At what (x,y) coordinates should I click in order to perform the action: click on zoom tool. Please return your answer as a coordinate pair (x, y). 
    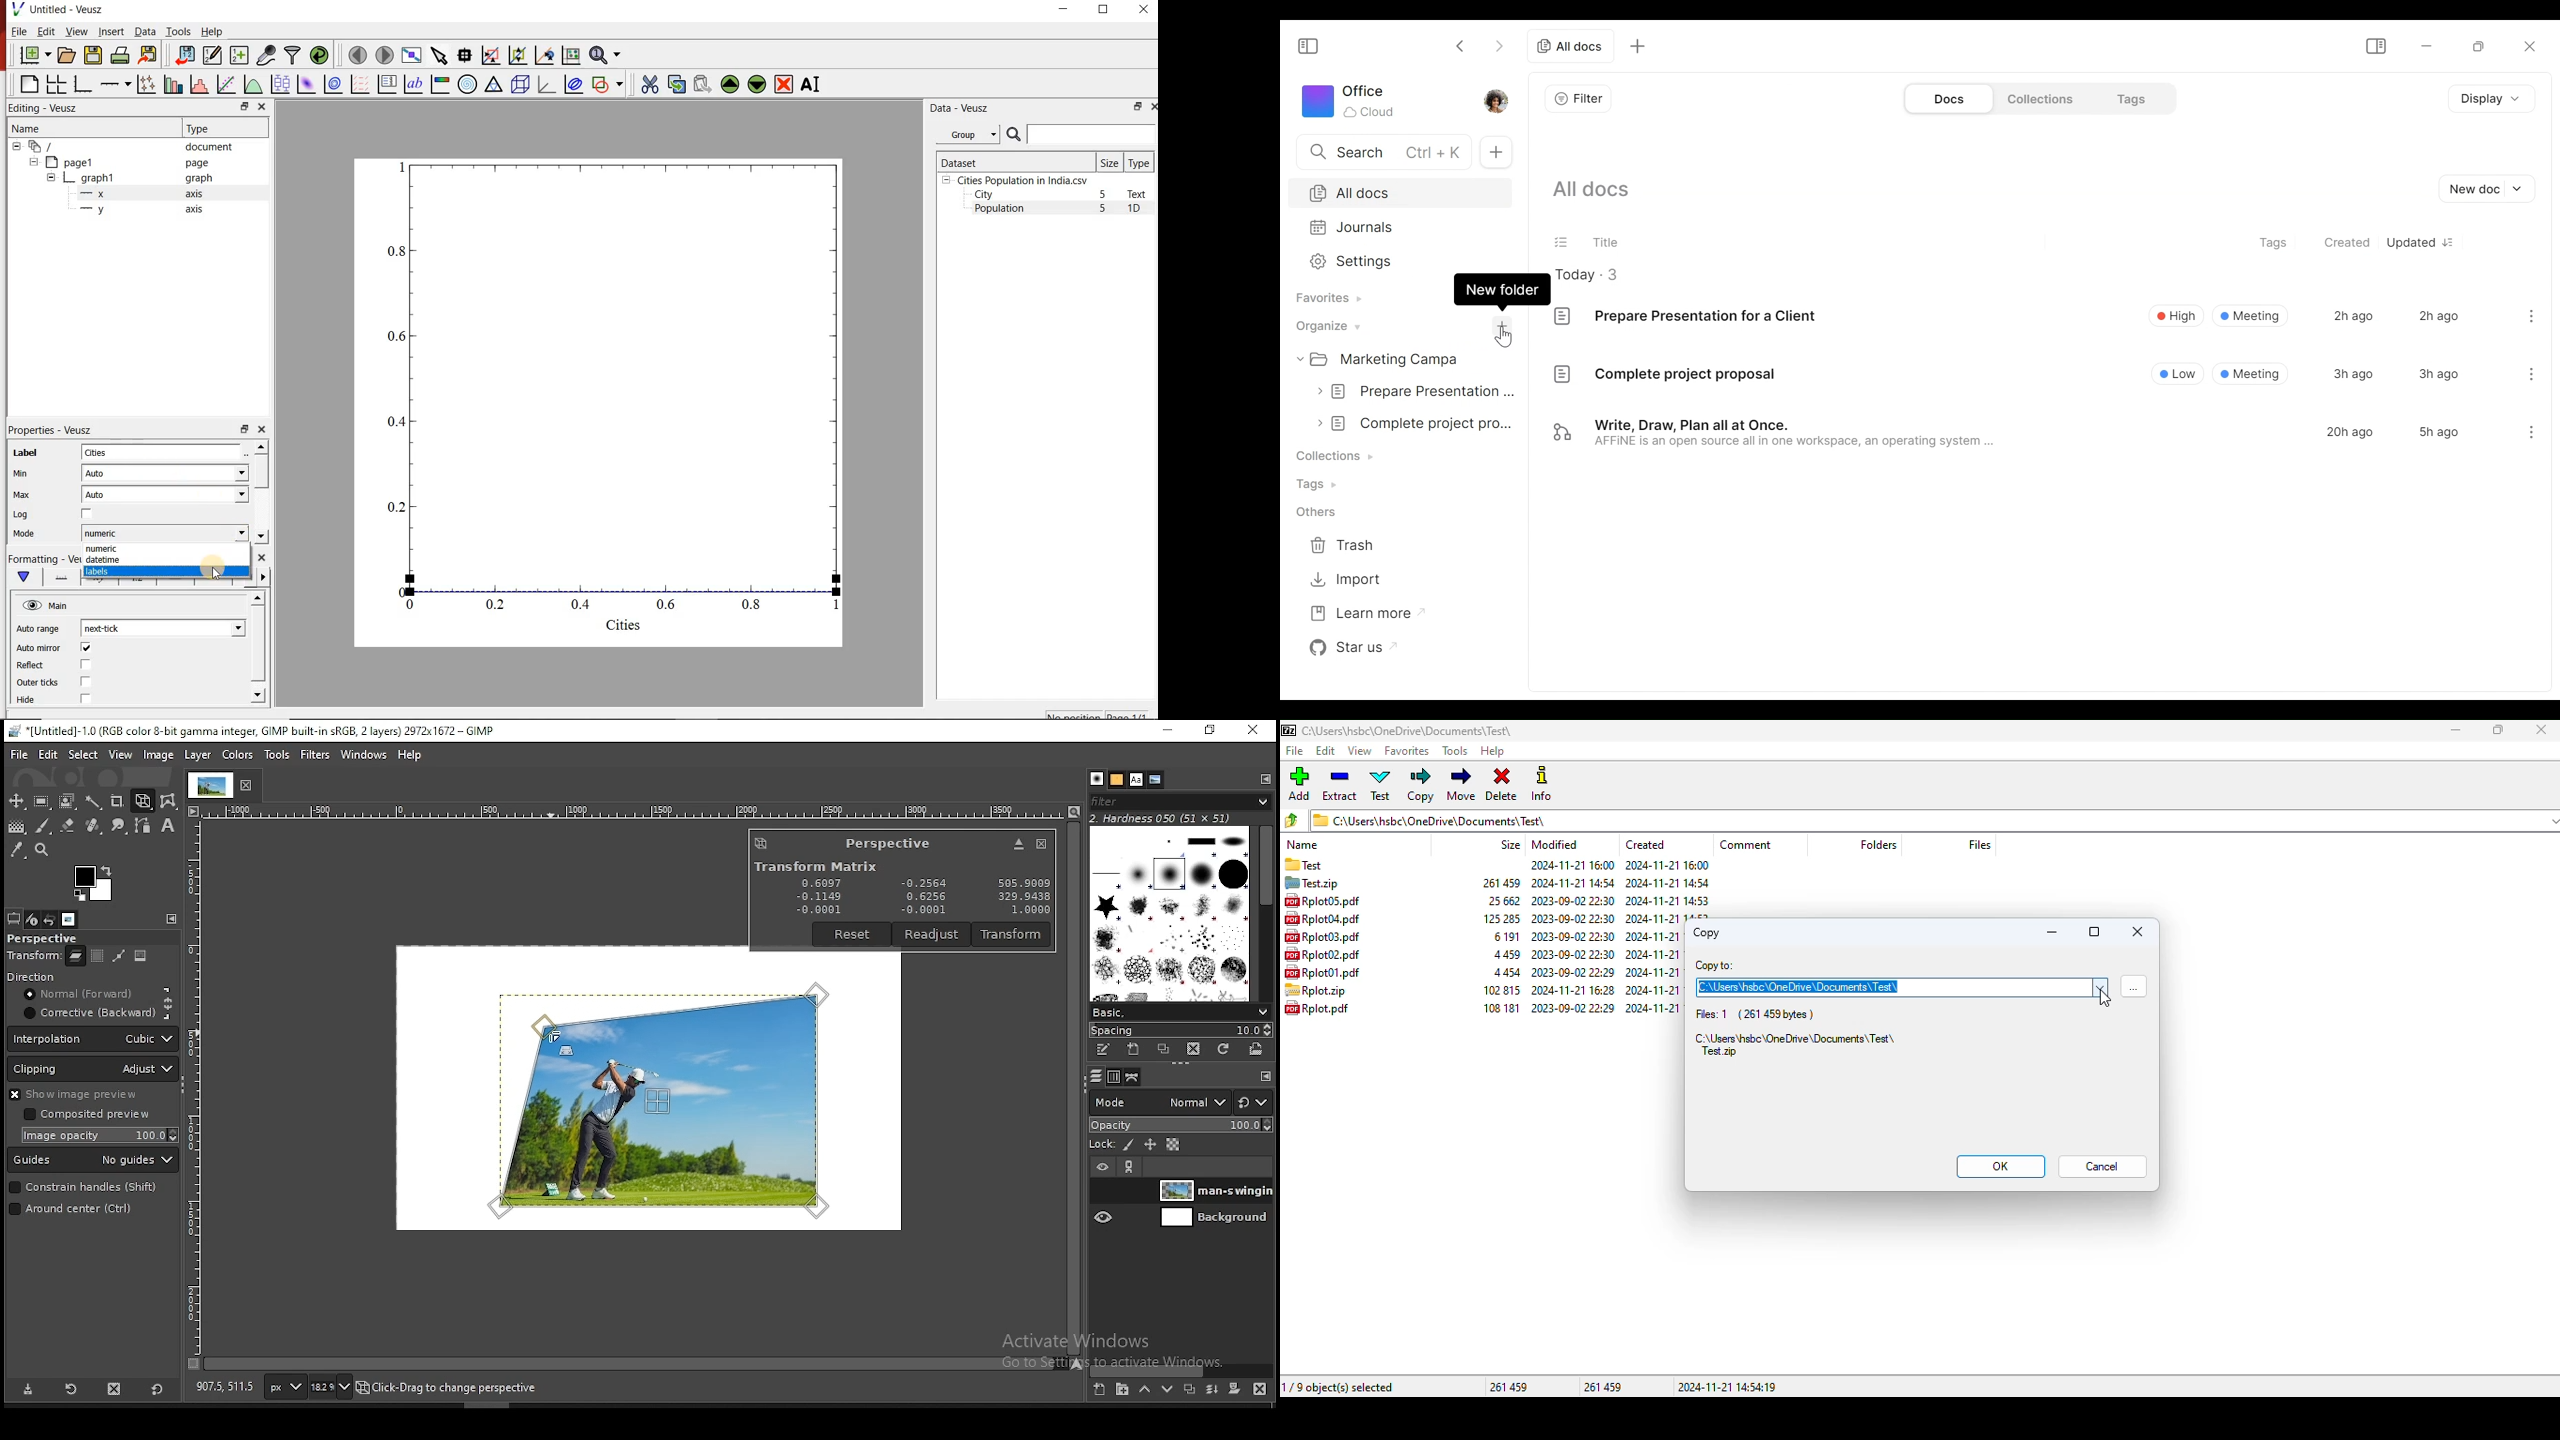
    Looking at the image, I should click on (42, 851).